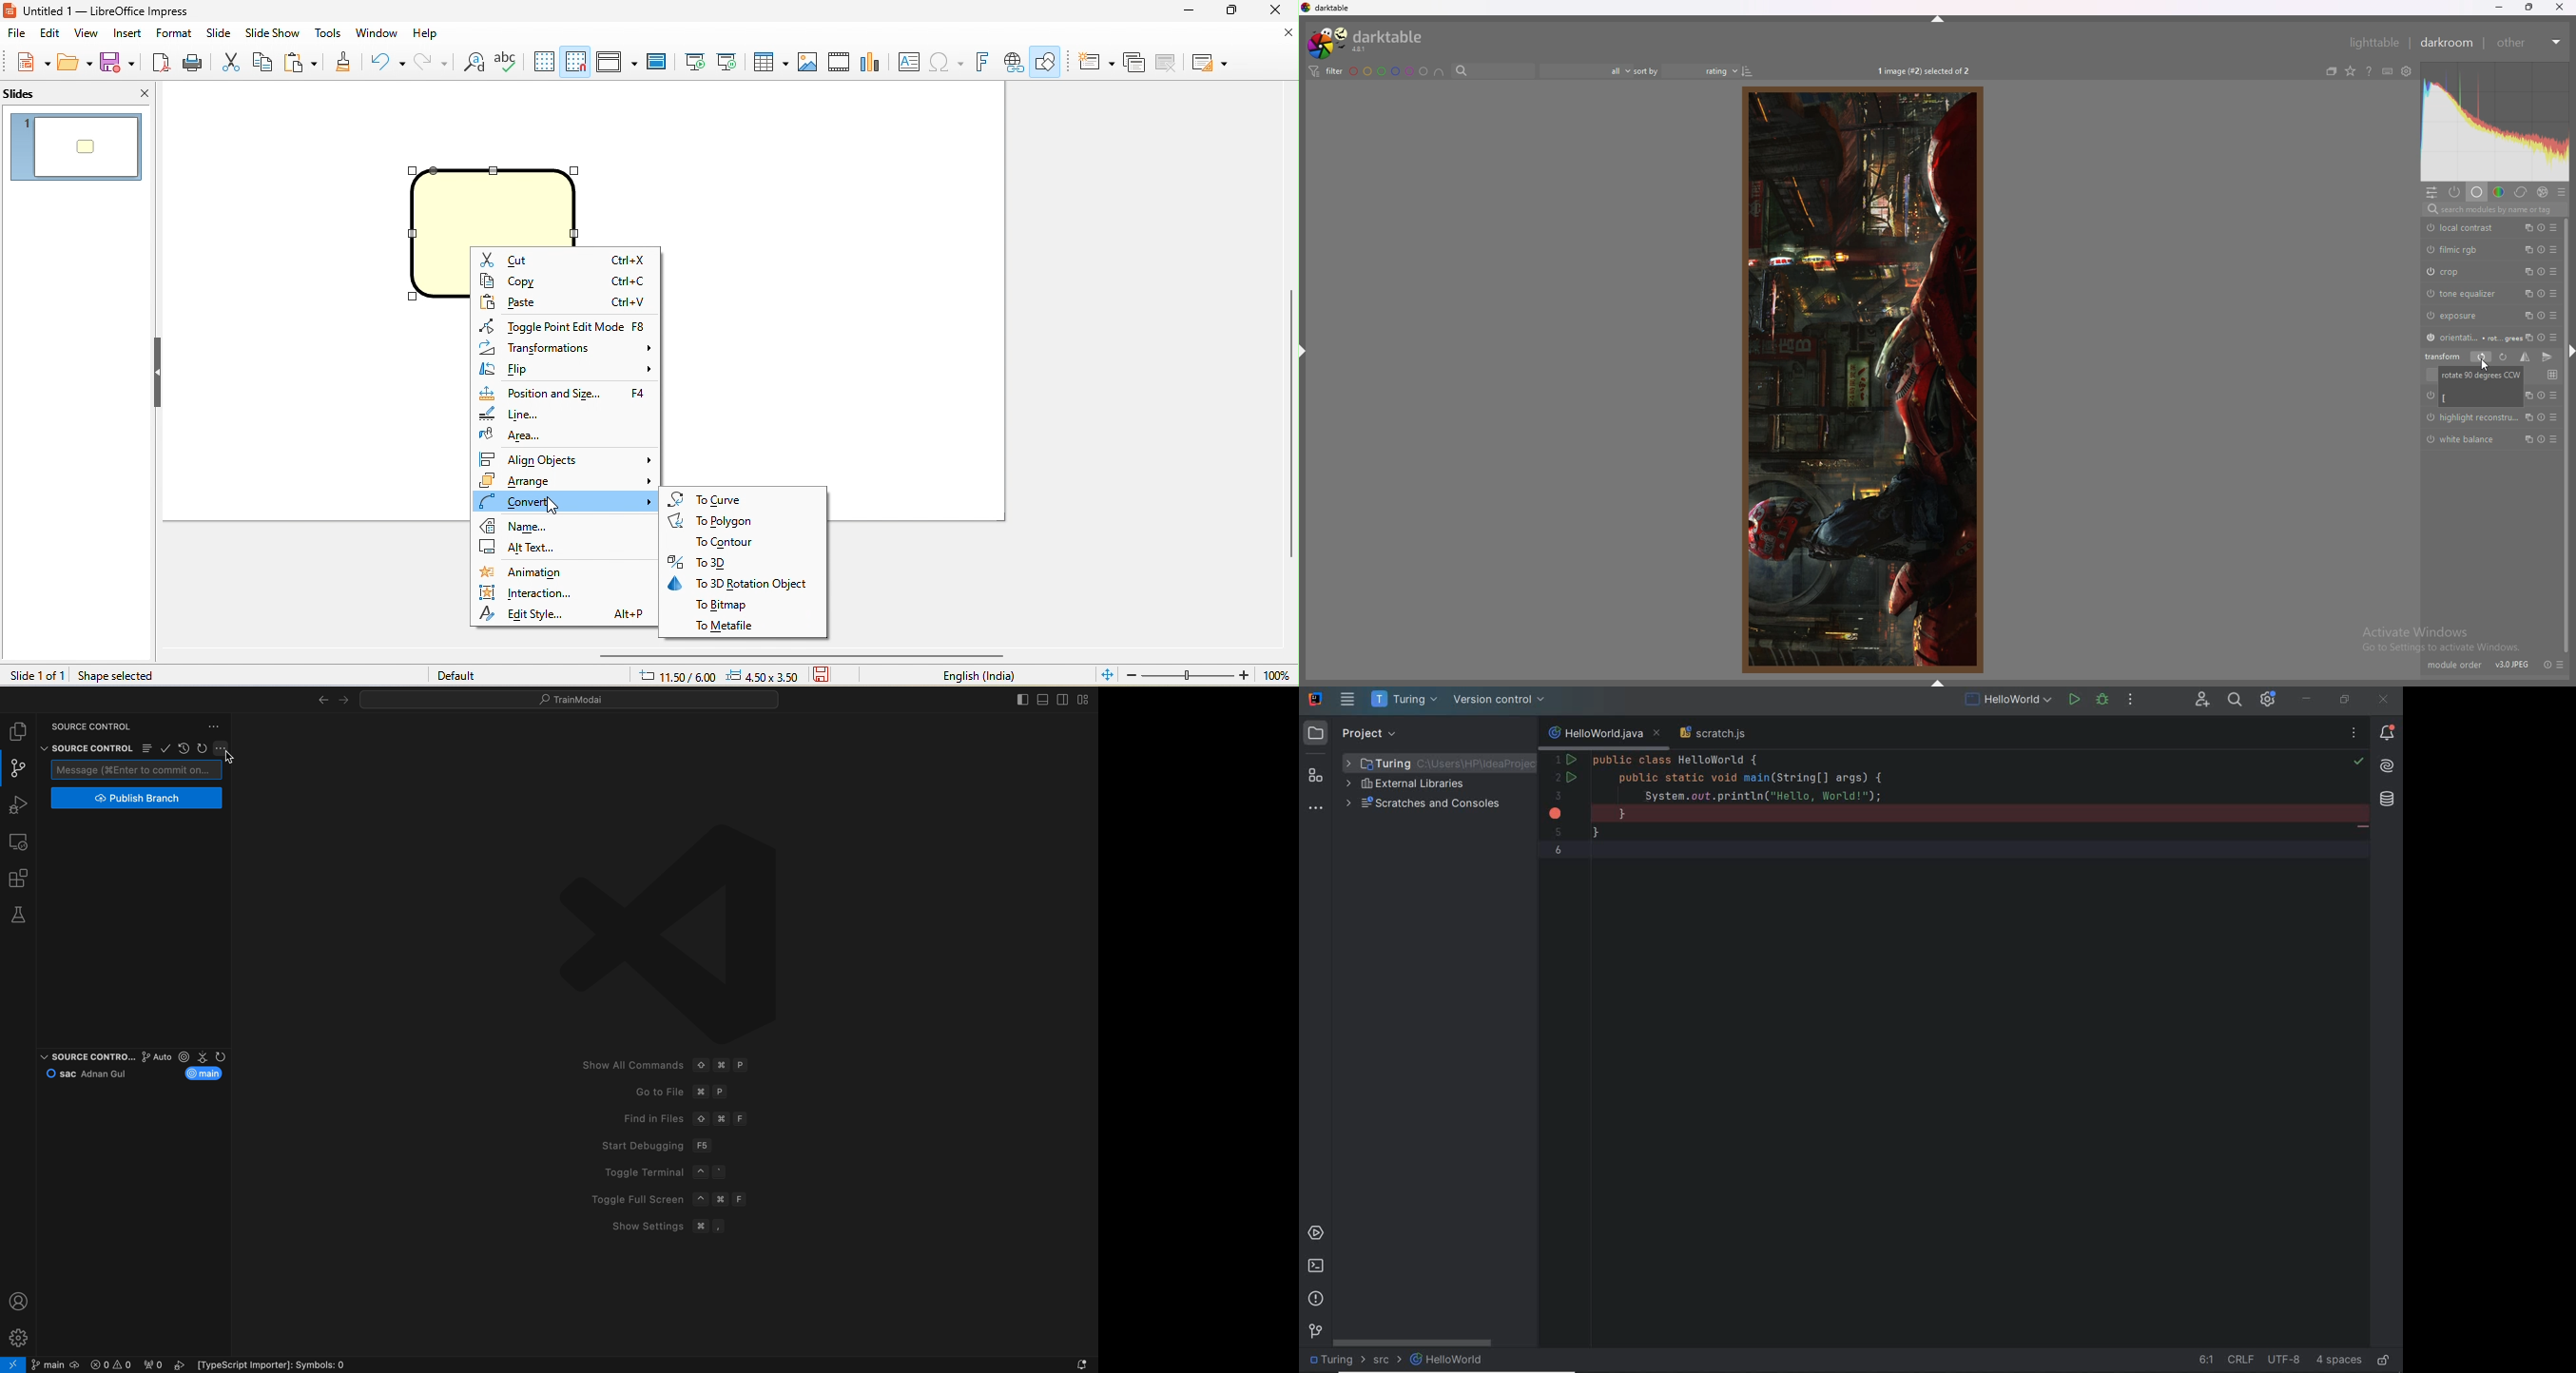 This screenshot has height=1400, width=2576. Describe the element at coordinates (1096, 61) in the screenshot. I see `new slide` at that location.